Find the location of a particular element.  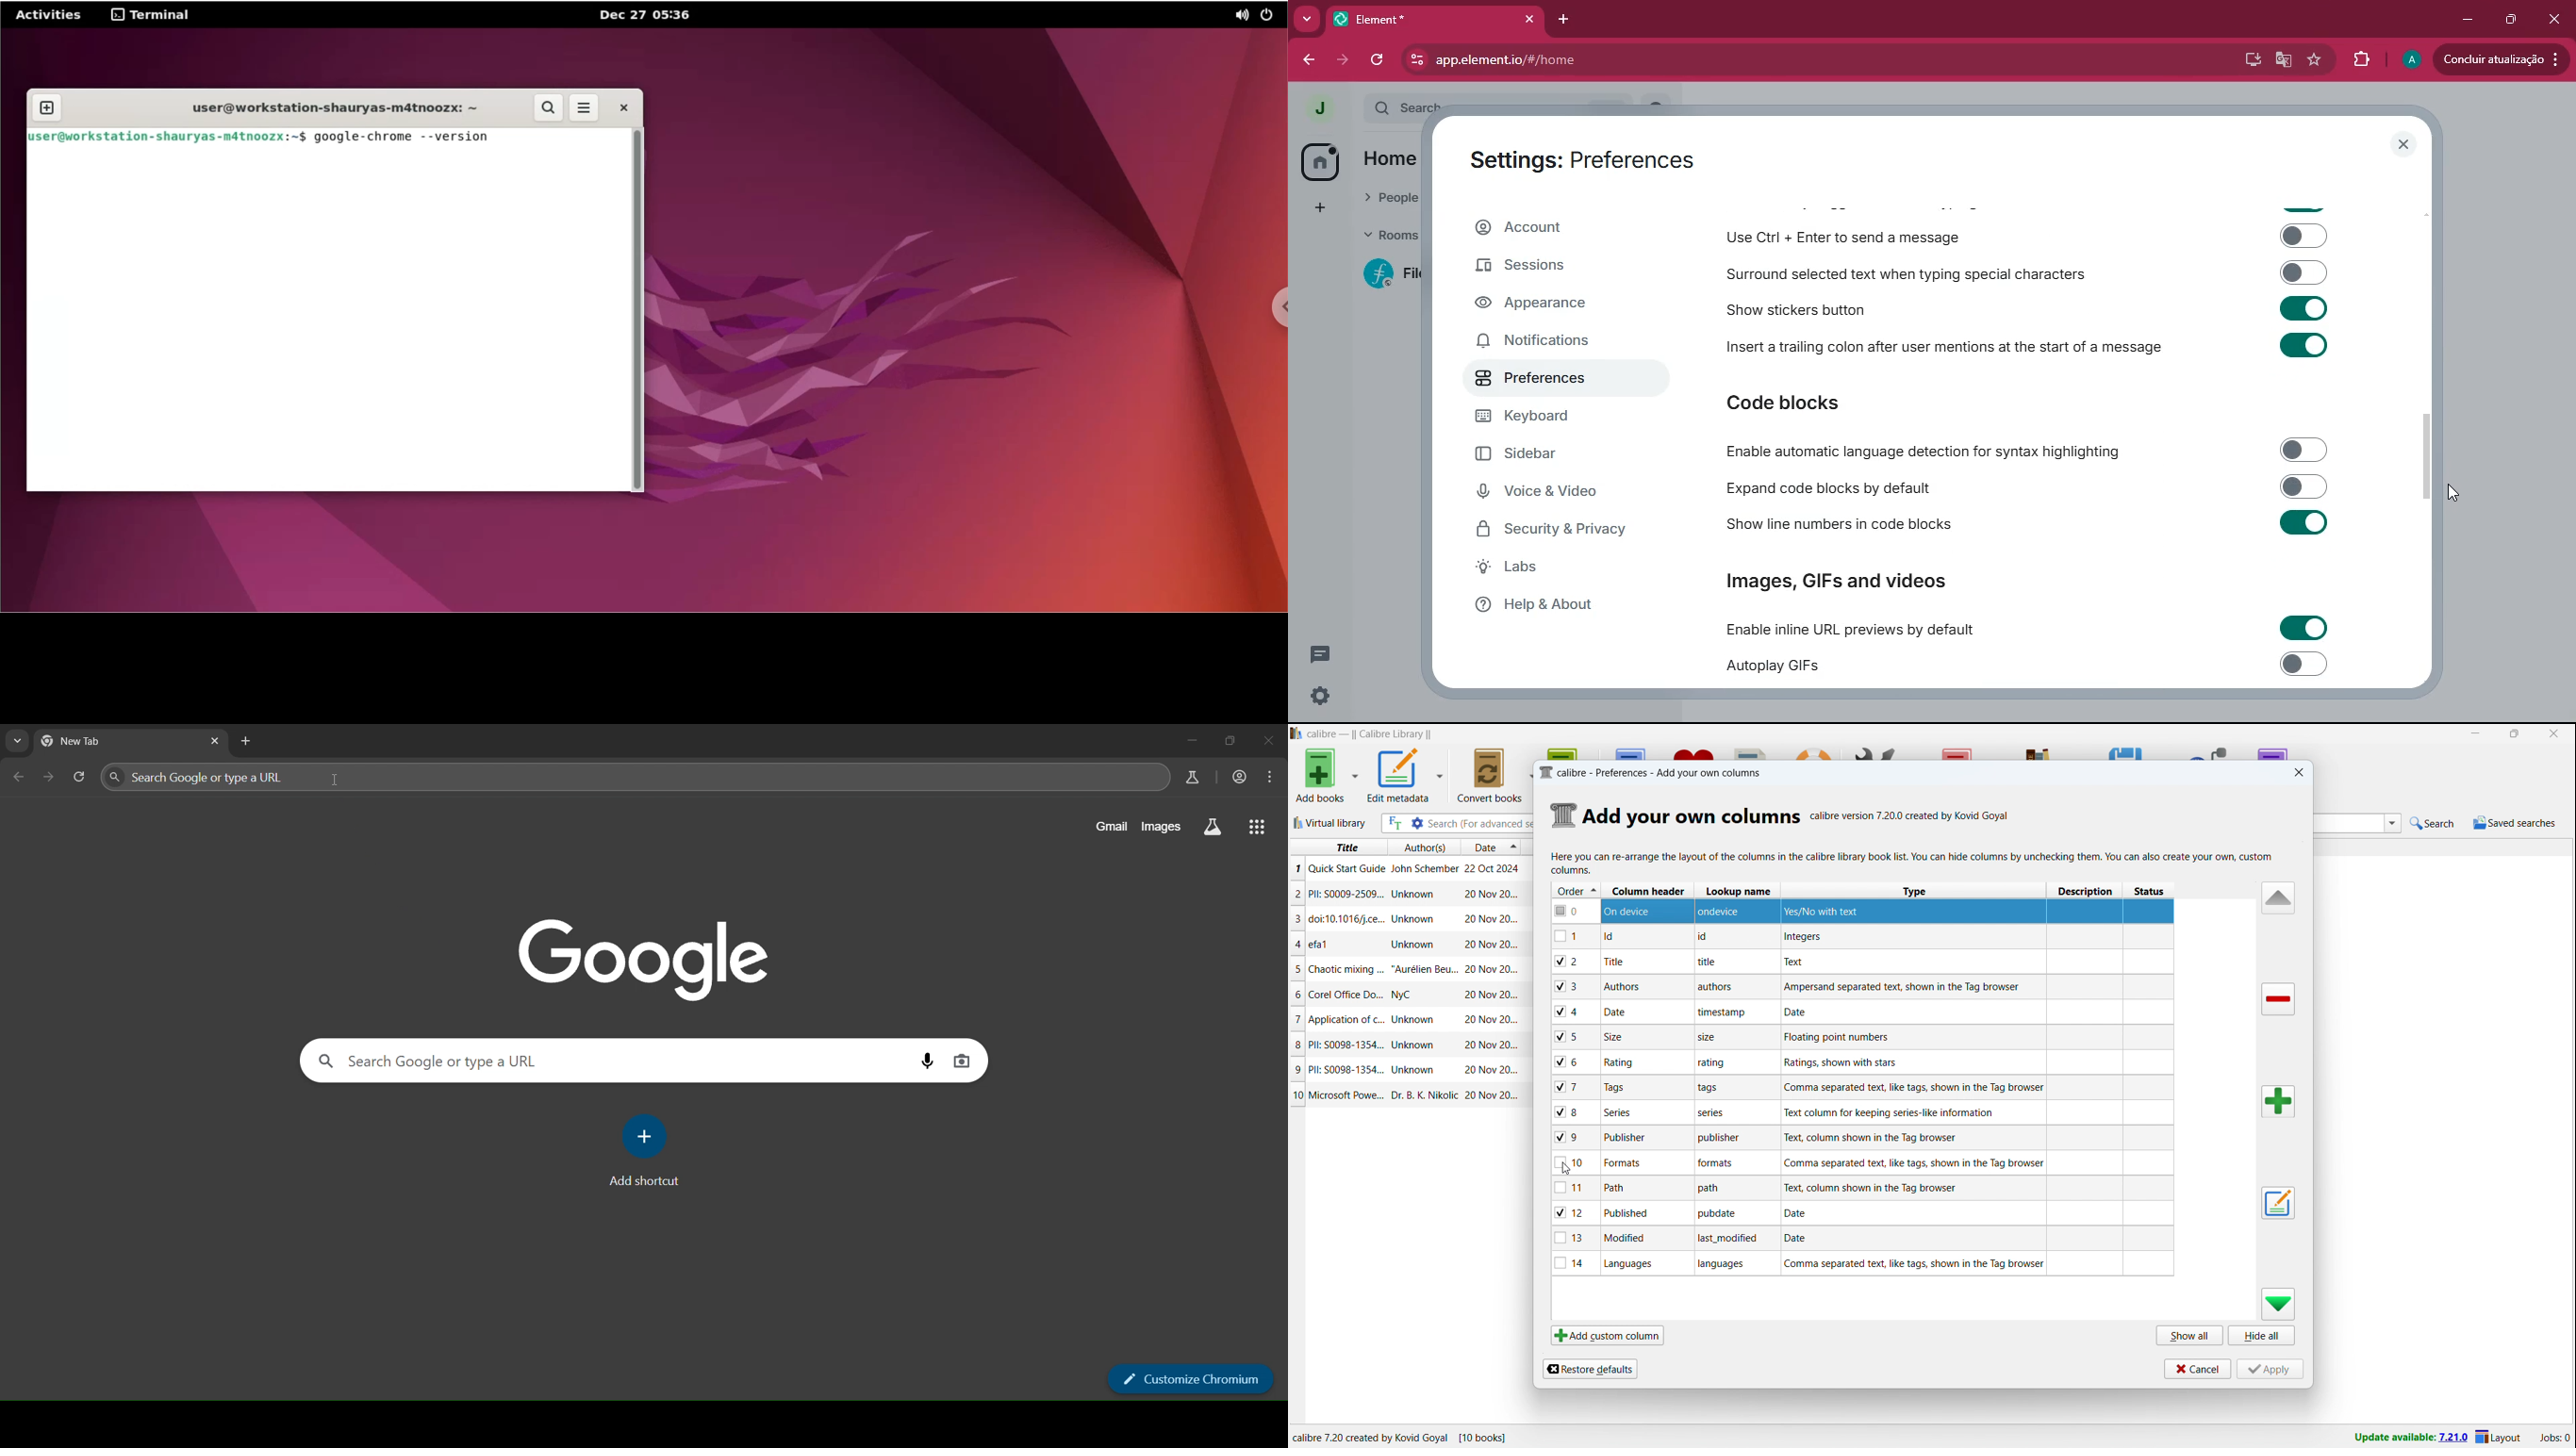

images is located at coordinates (1165, 826).